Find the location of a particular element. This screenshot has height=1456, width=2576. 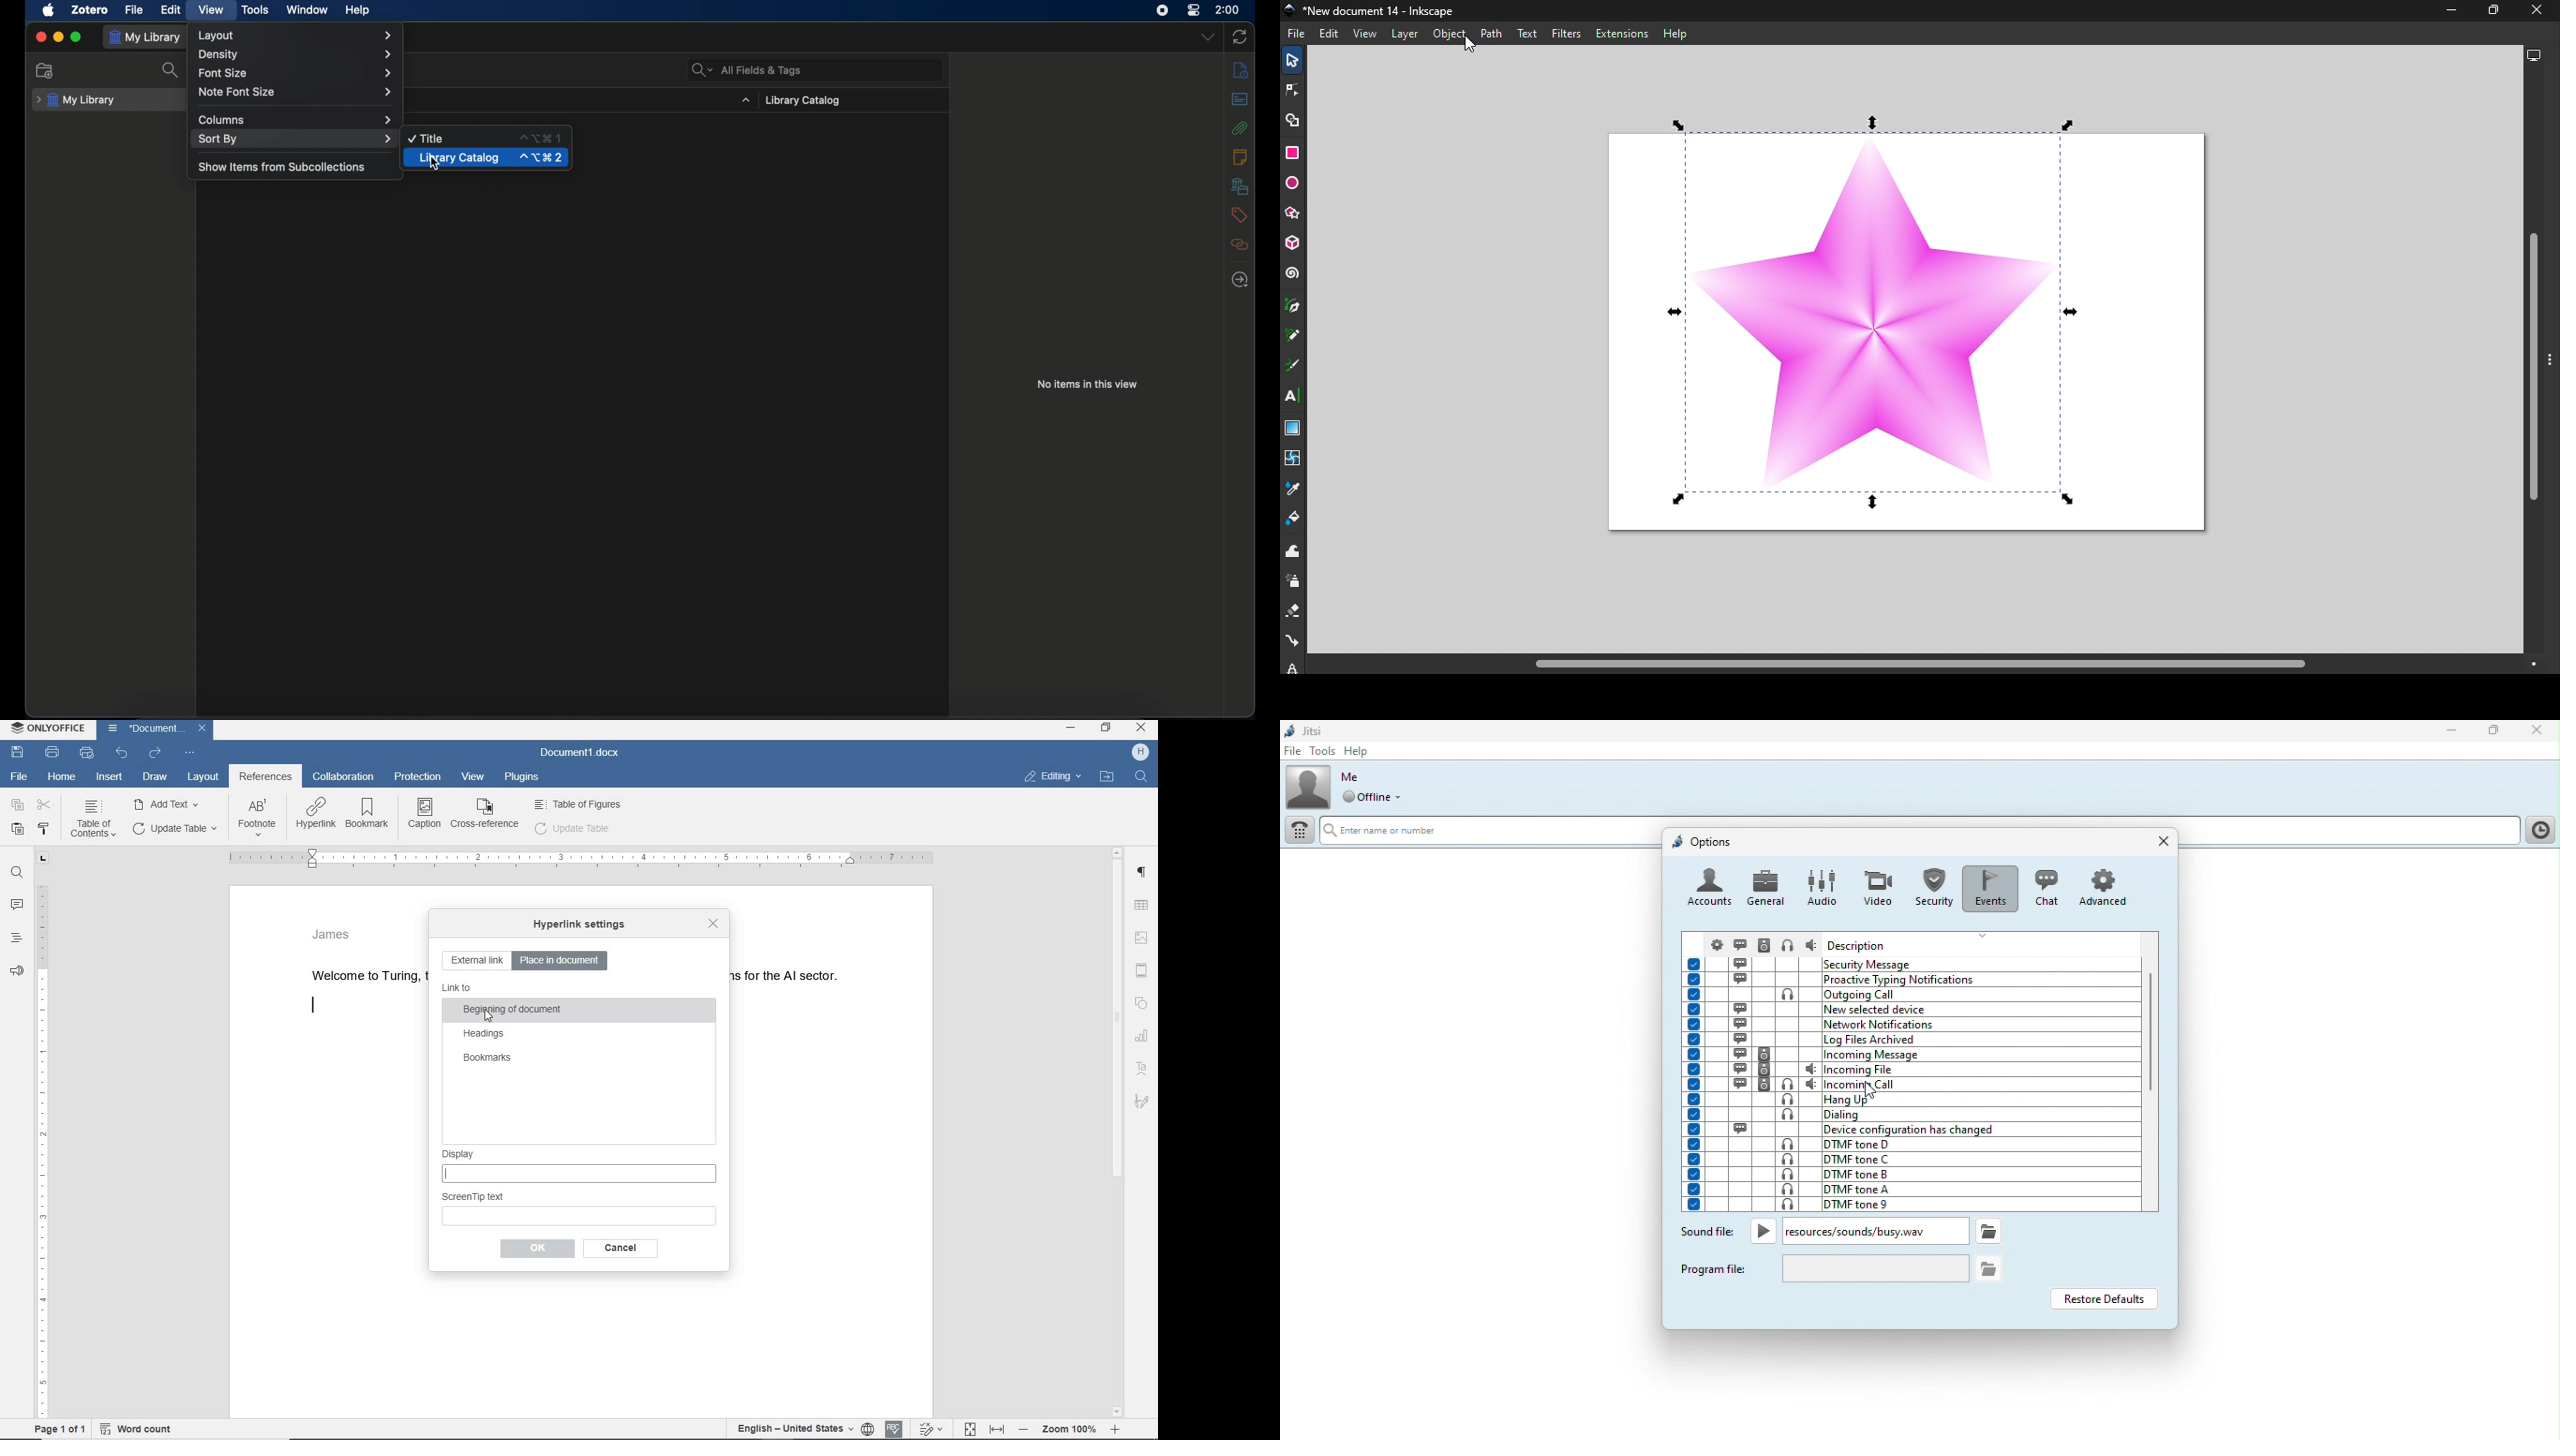

Document name is located at coordinates (1375, 10).